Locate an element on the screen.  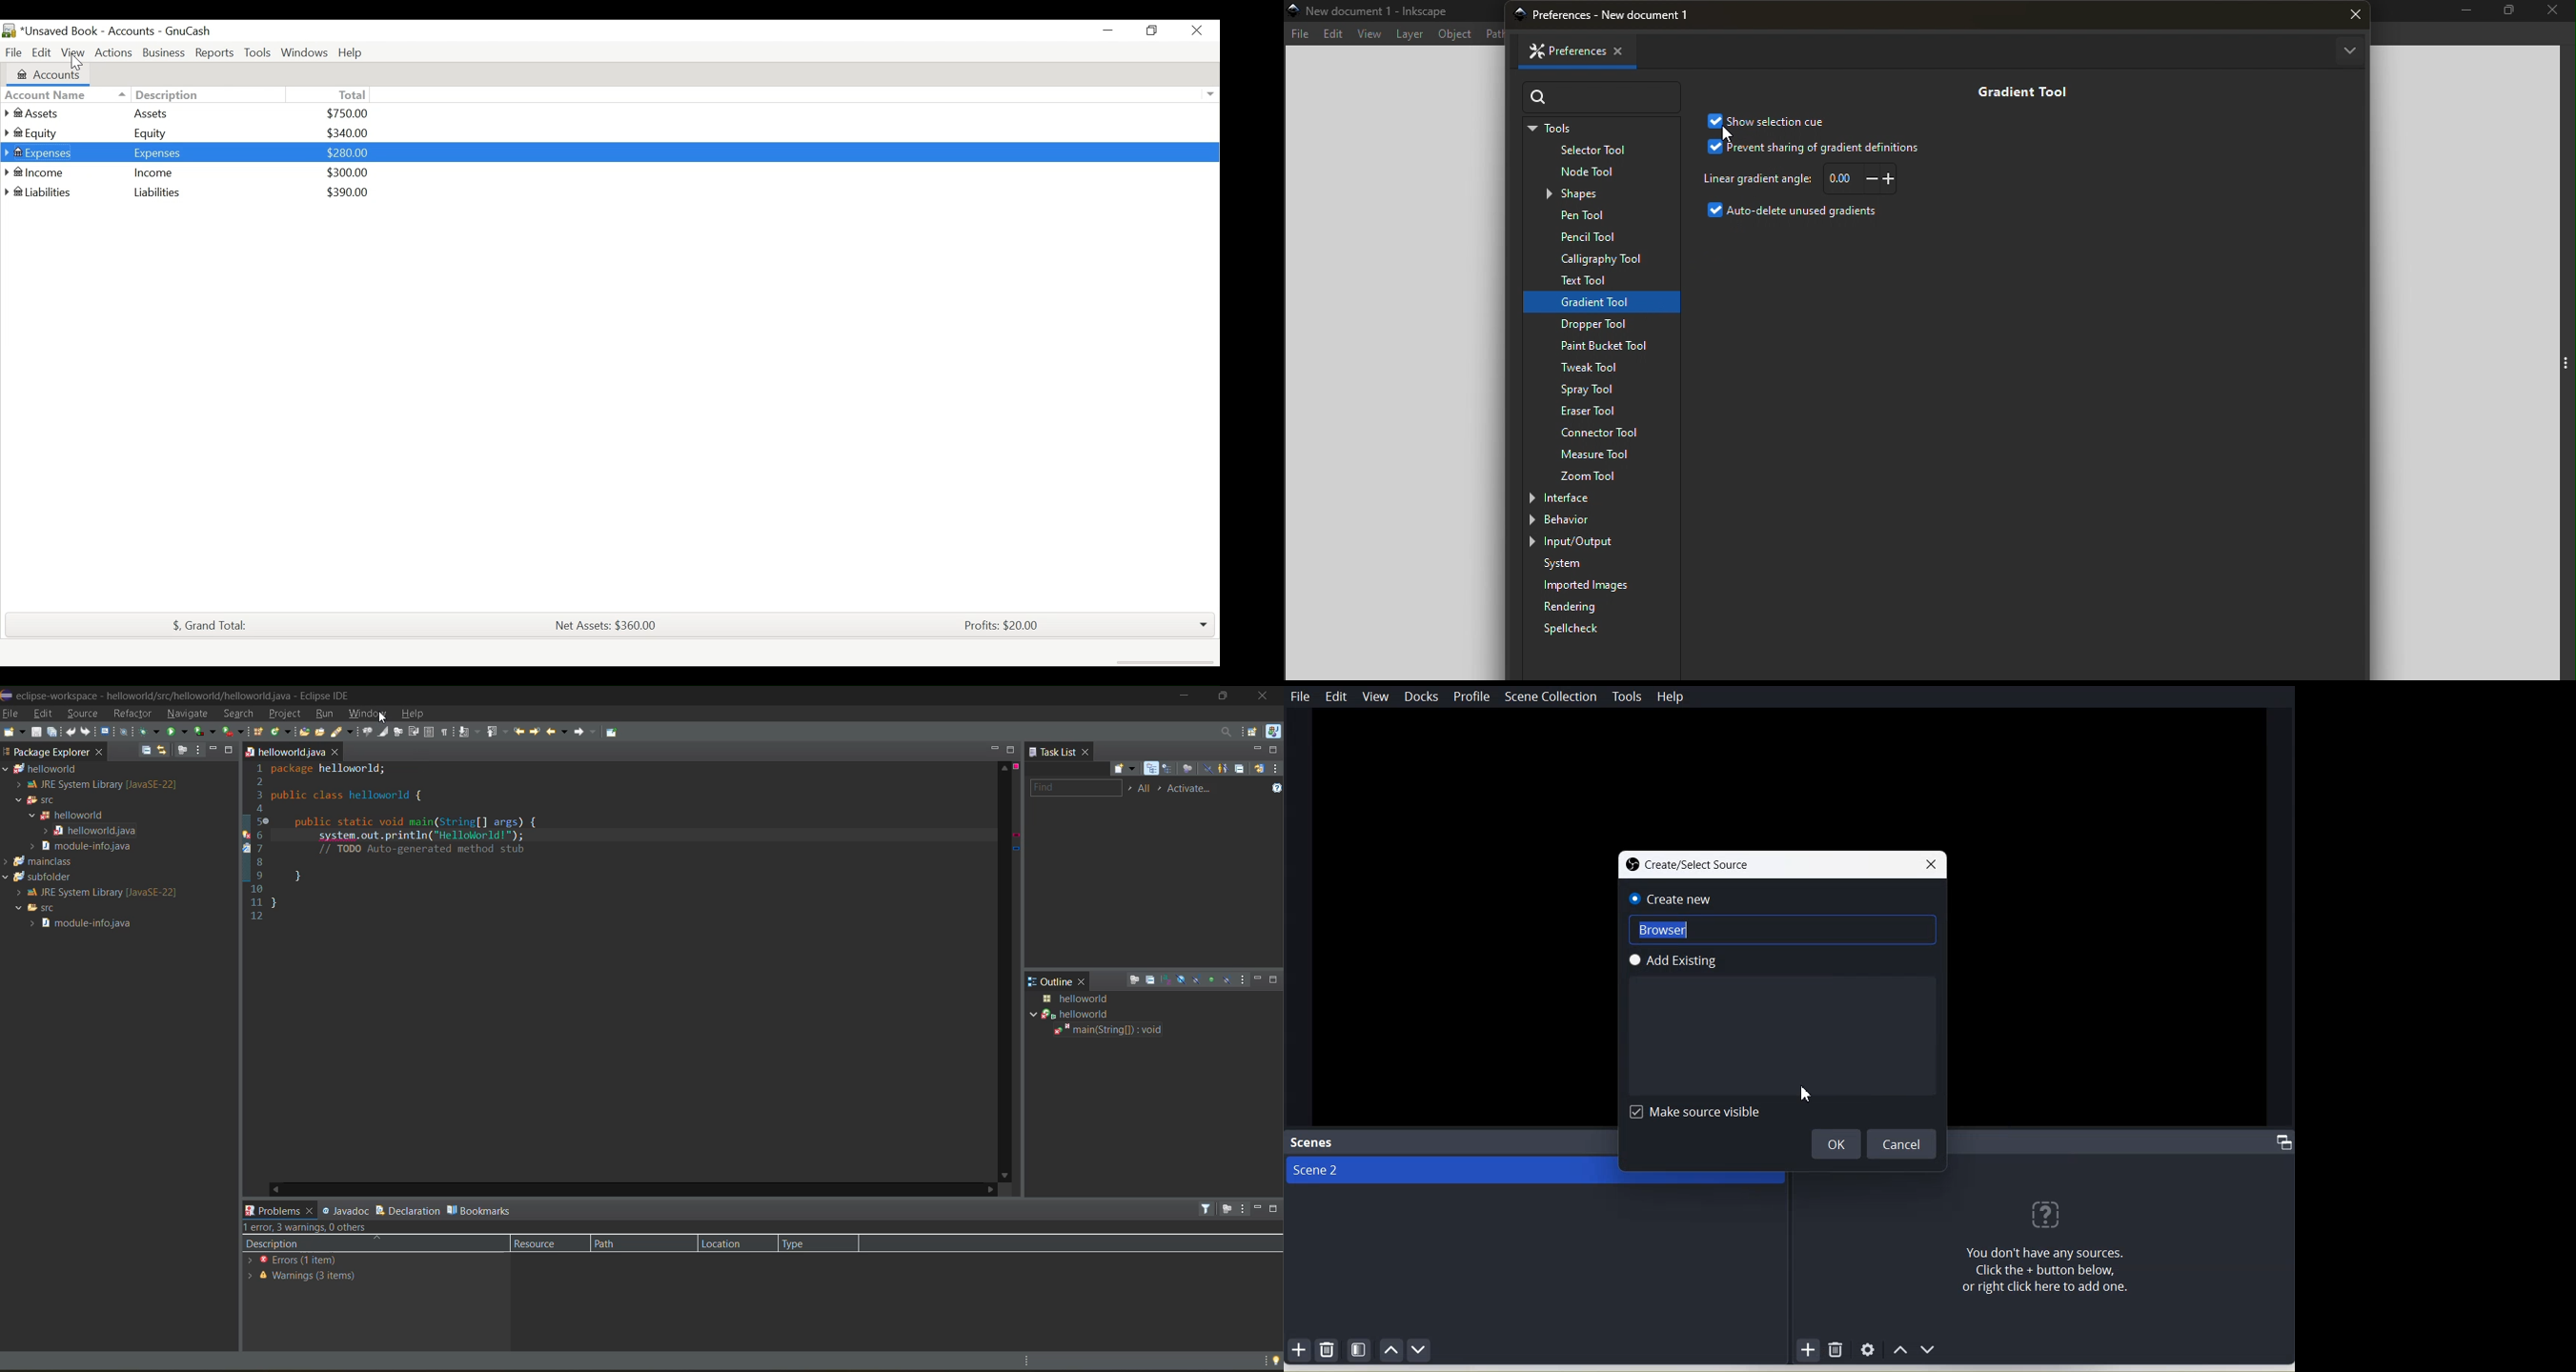
run is located at coordinates (326, 714).